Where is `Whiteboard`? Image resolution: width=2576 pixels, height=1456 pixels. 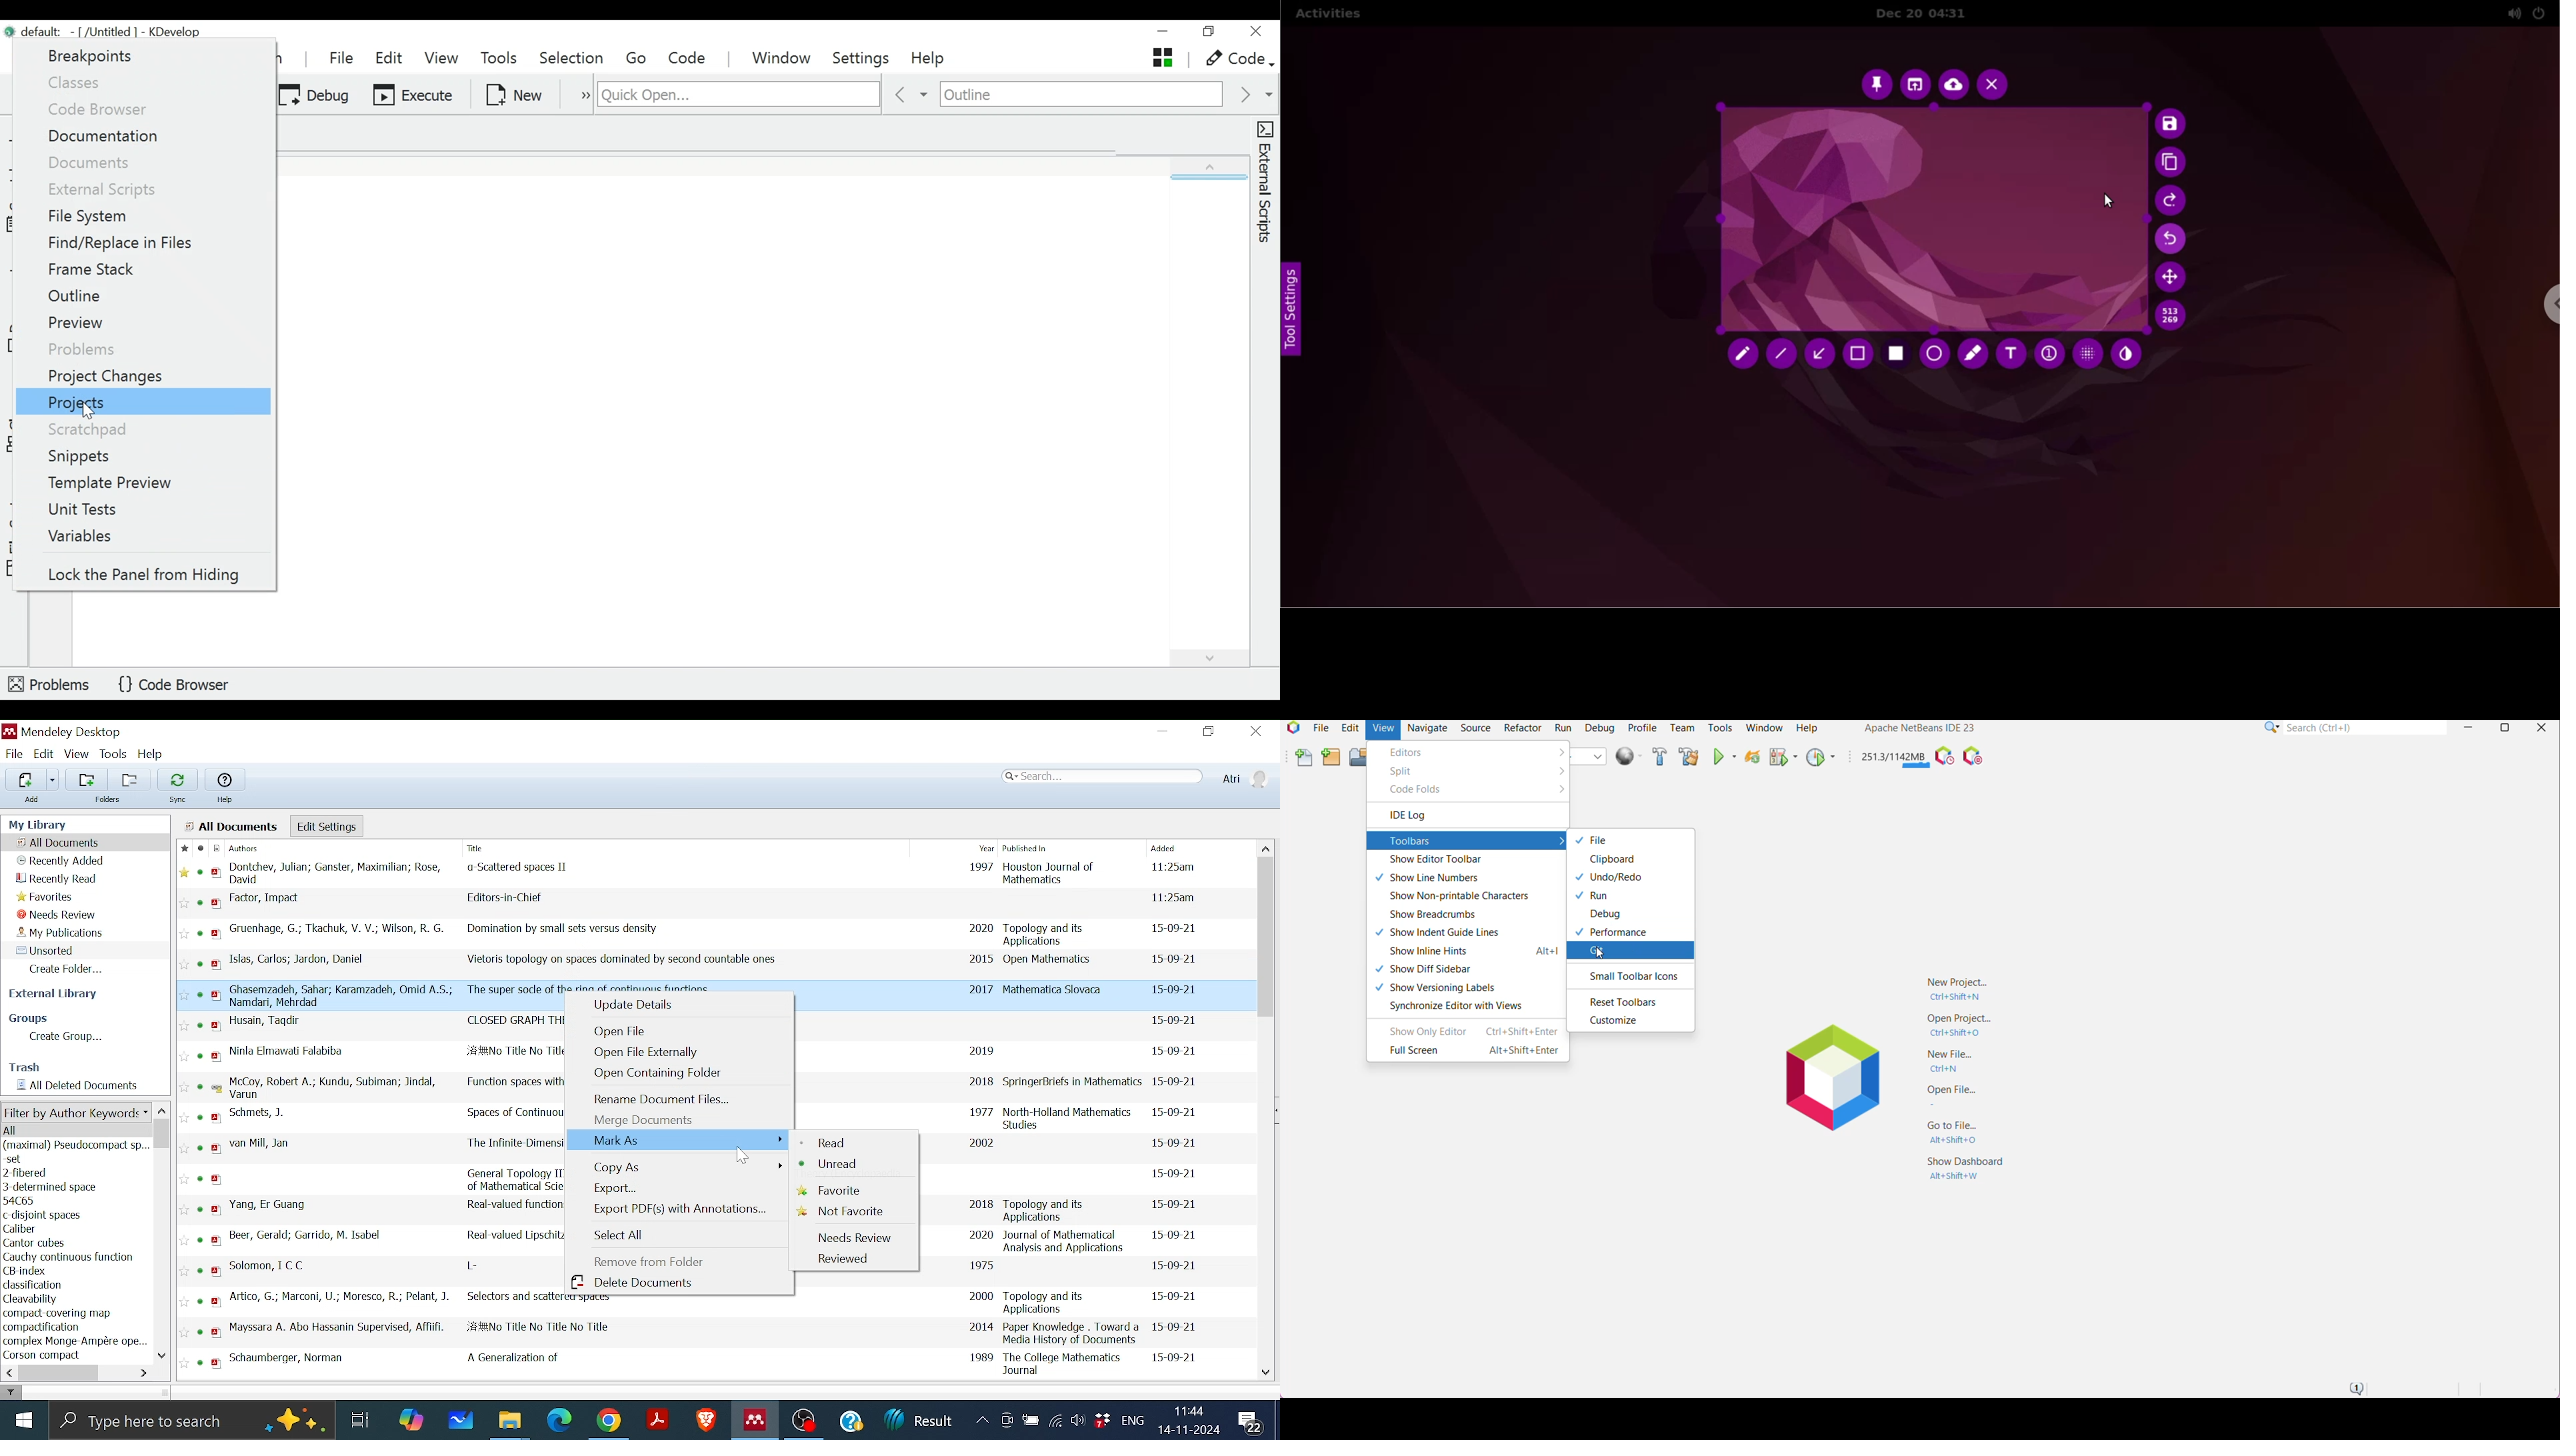
Whiteboard is located at coordinates (464, 1419).